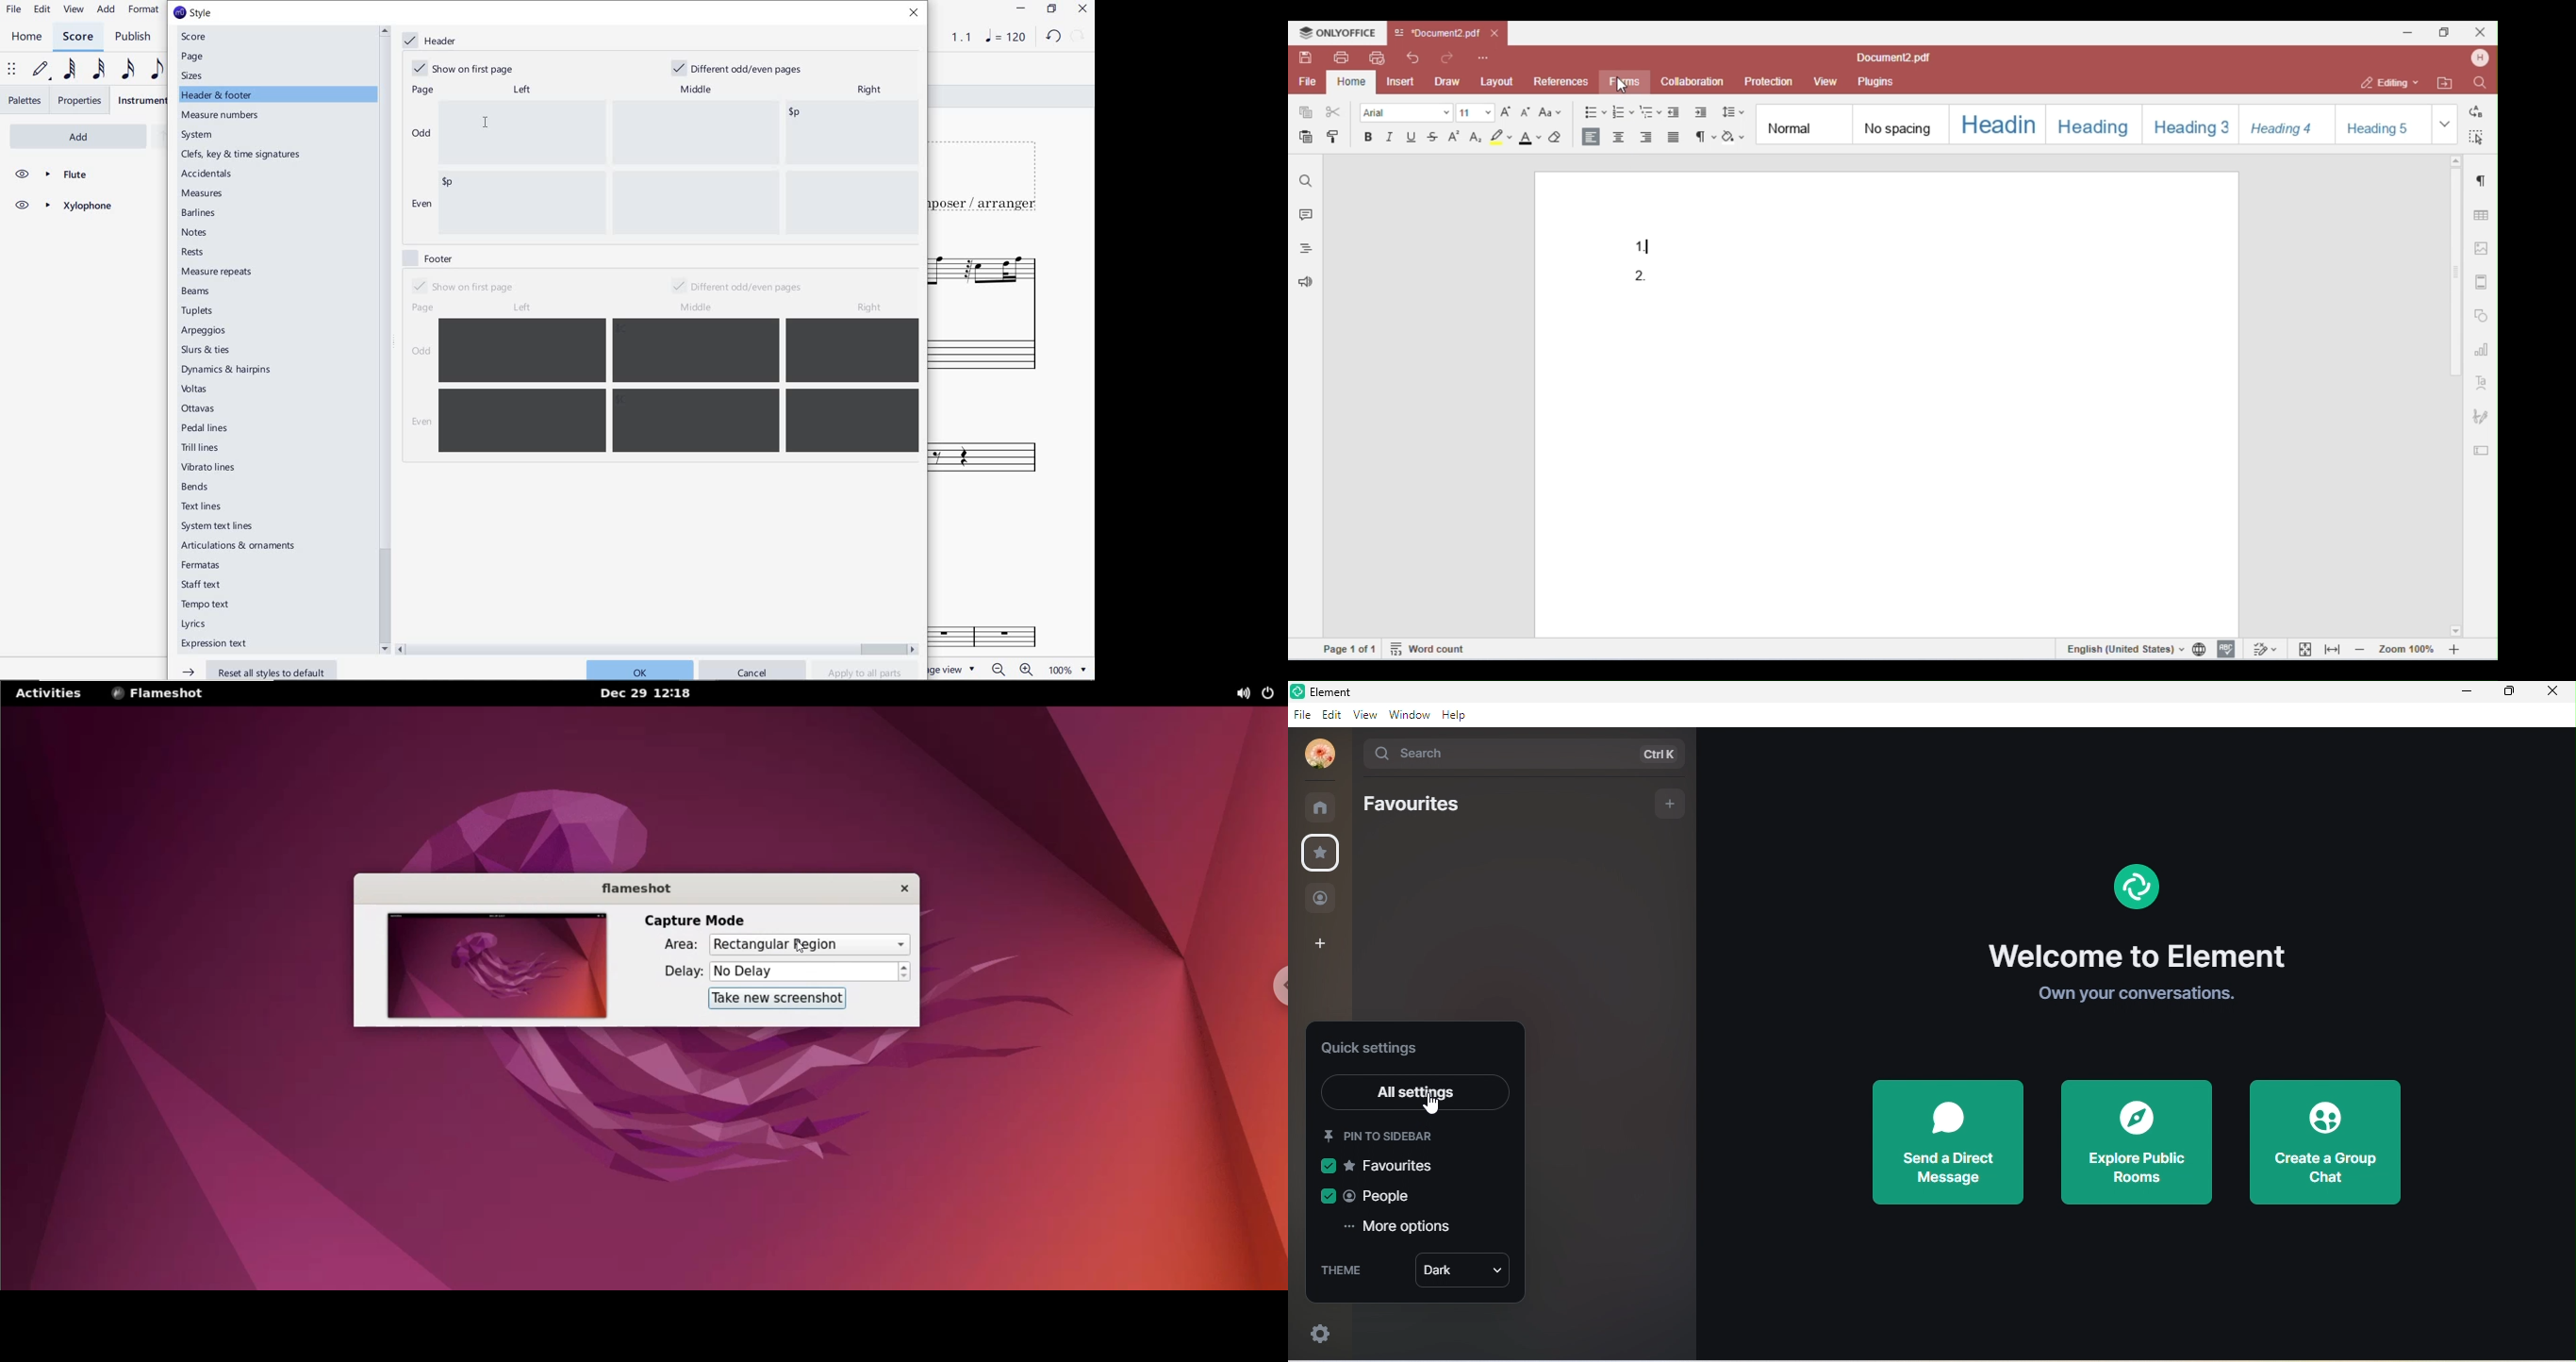  I want to click on ADD, so click(61, 135).